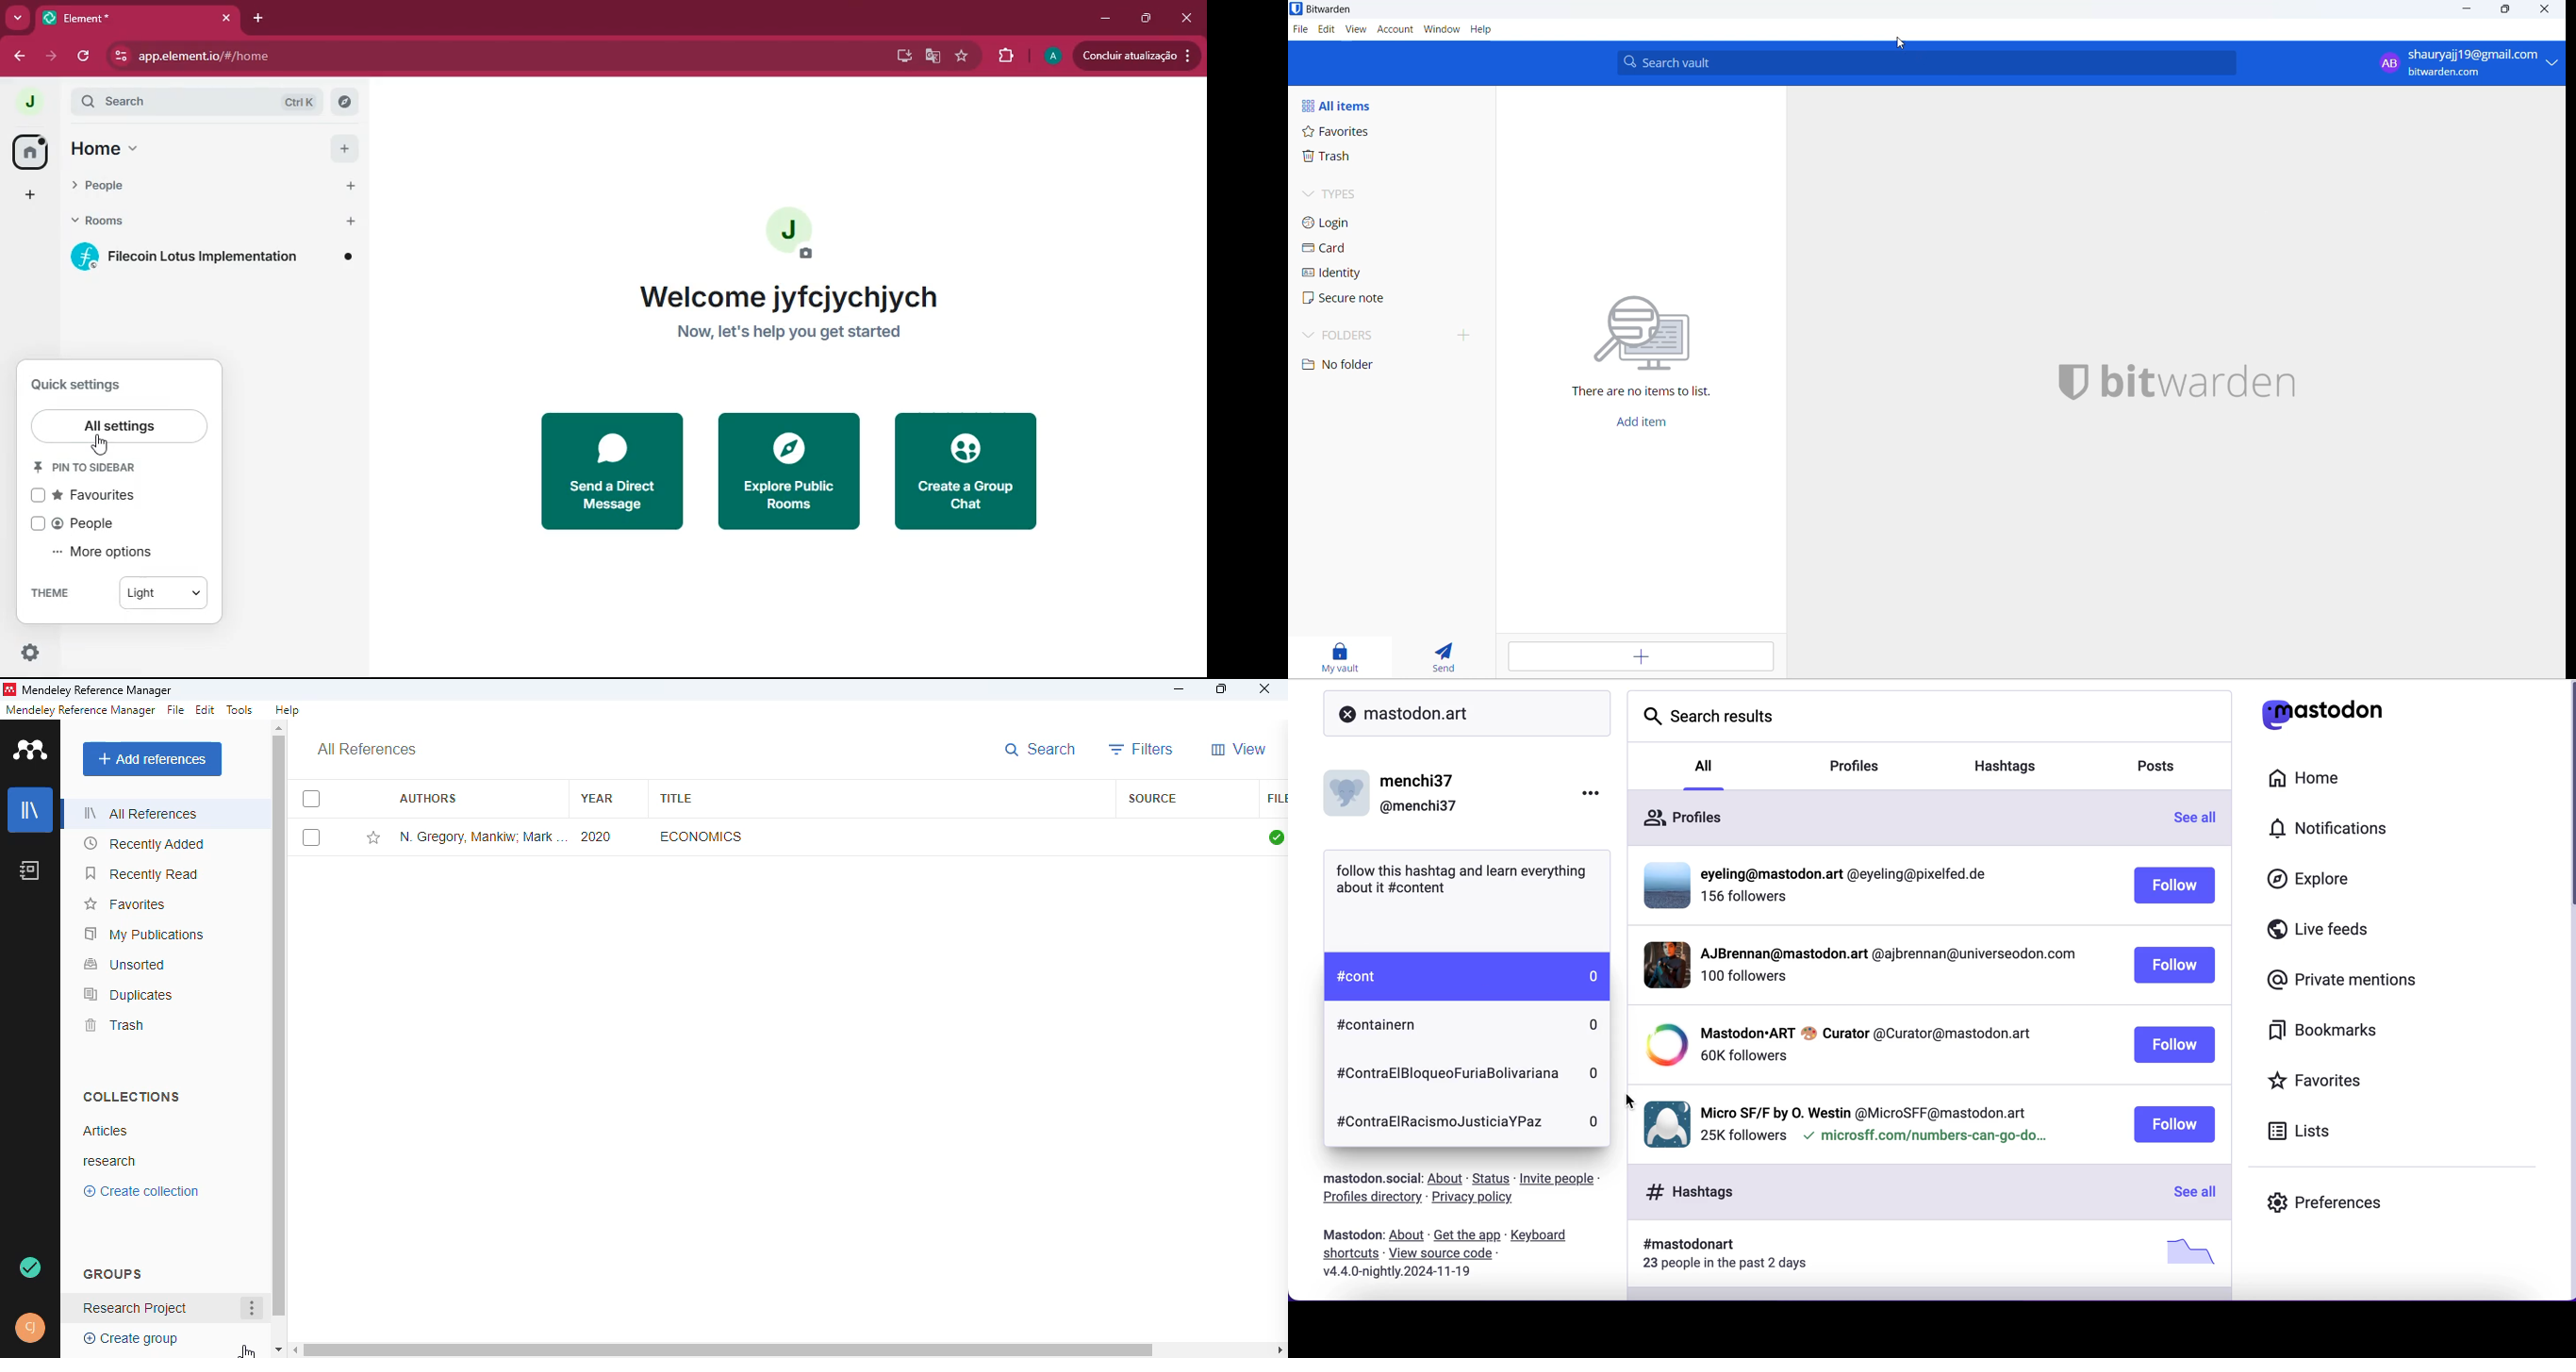 The width and height of the screenshot is (2576, 1372). Describe the element at coordinates (1542, 1236) in the screenshot. I see `keyboard` at that location.